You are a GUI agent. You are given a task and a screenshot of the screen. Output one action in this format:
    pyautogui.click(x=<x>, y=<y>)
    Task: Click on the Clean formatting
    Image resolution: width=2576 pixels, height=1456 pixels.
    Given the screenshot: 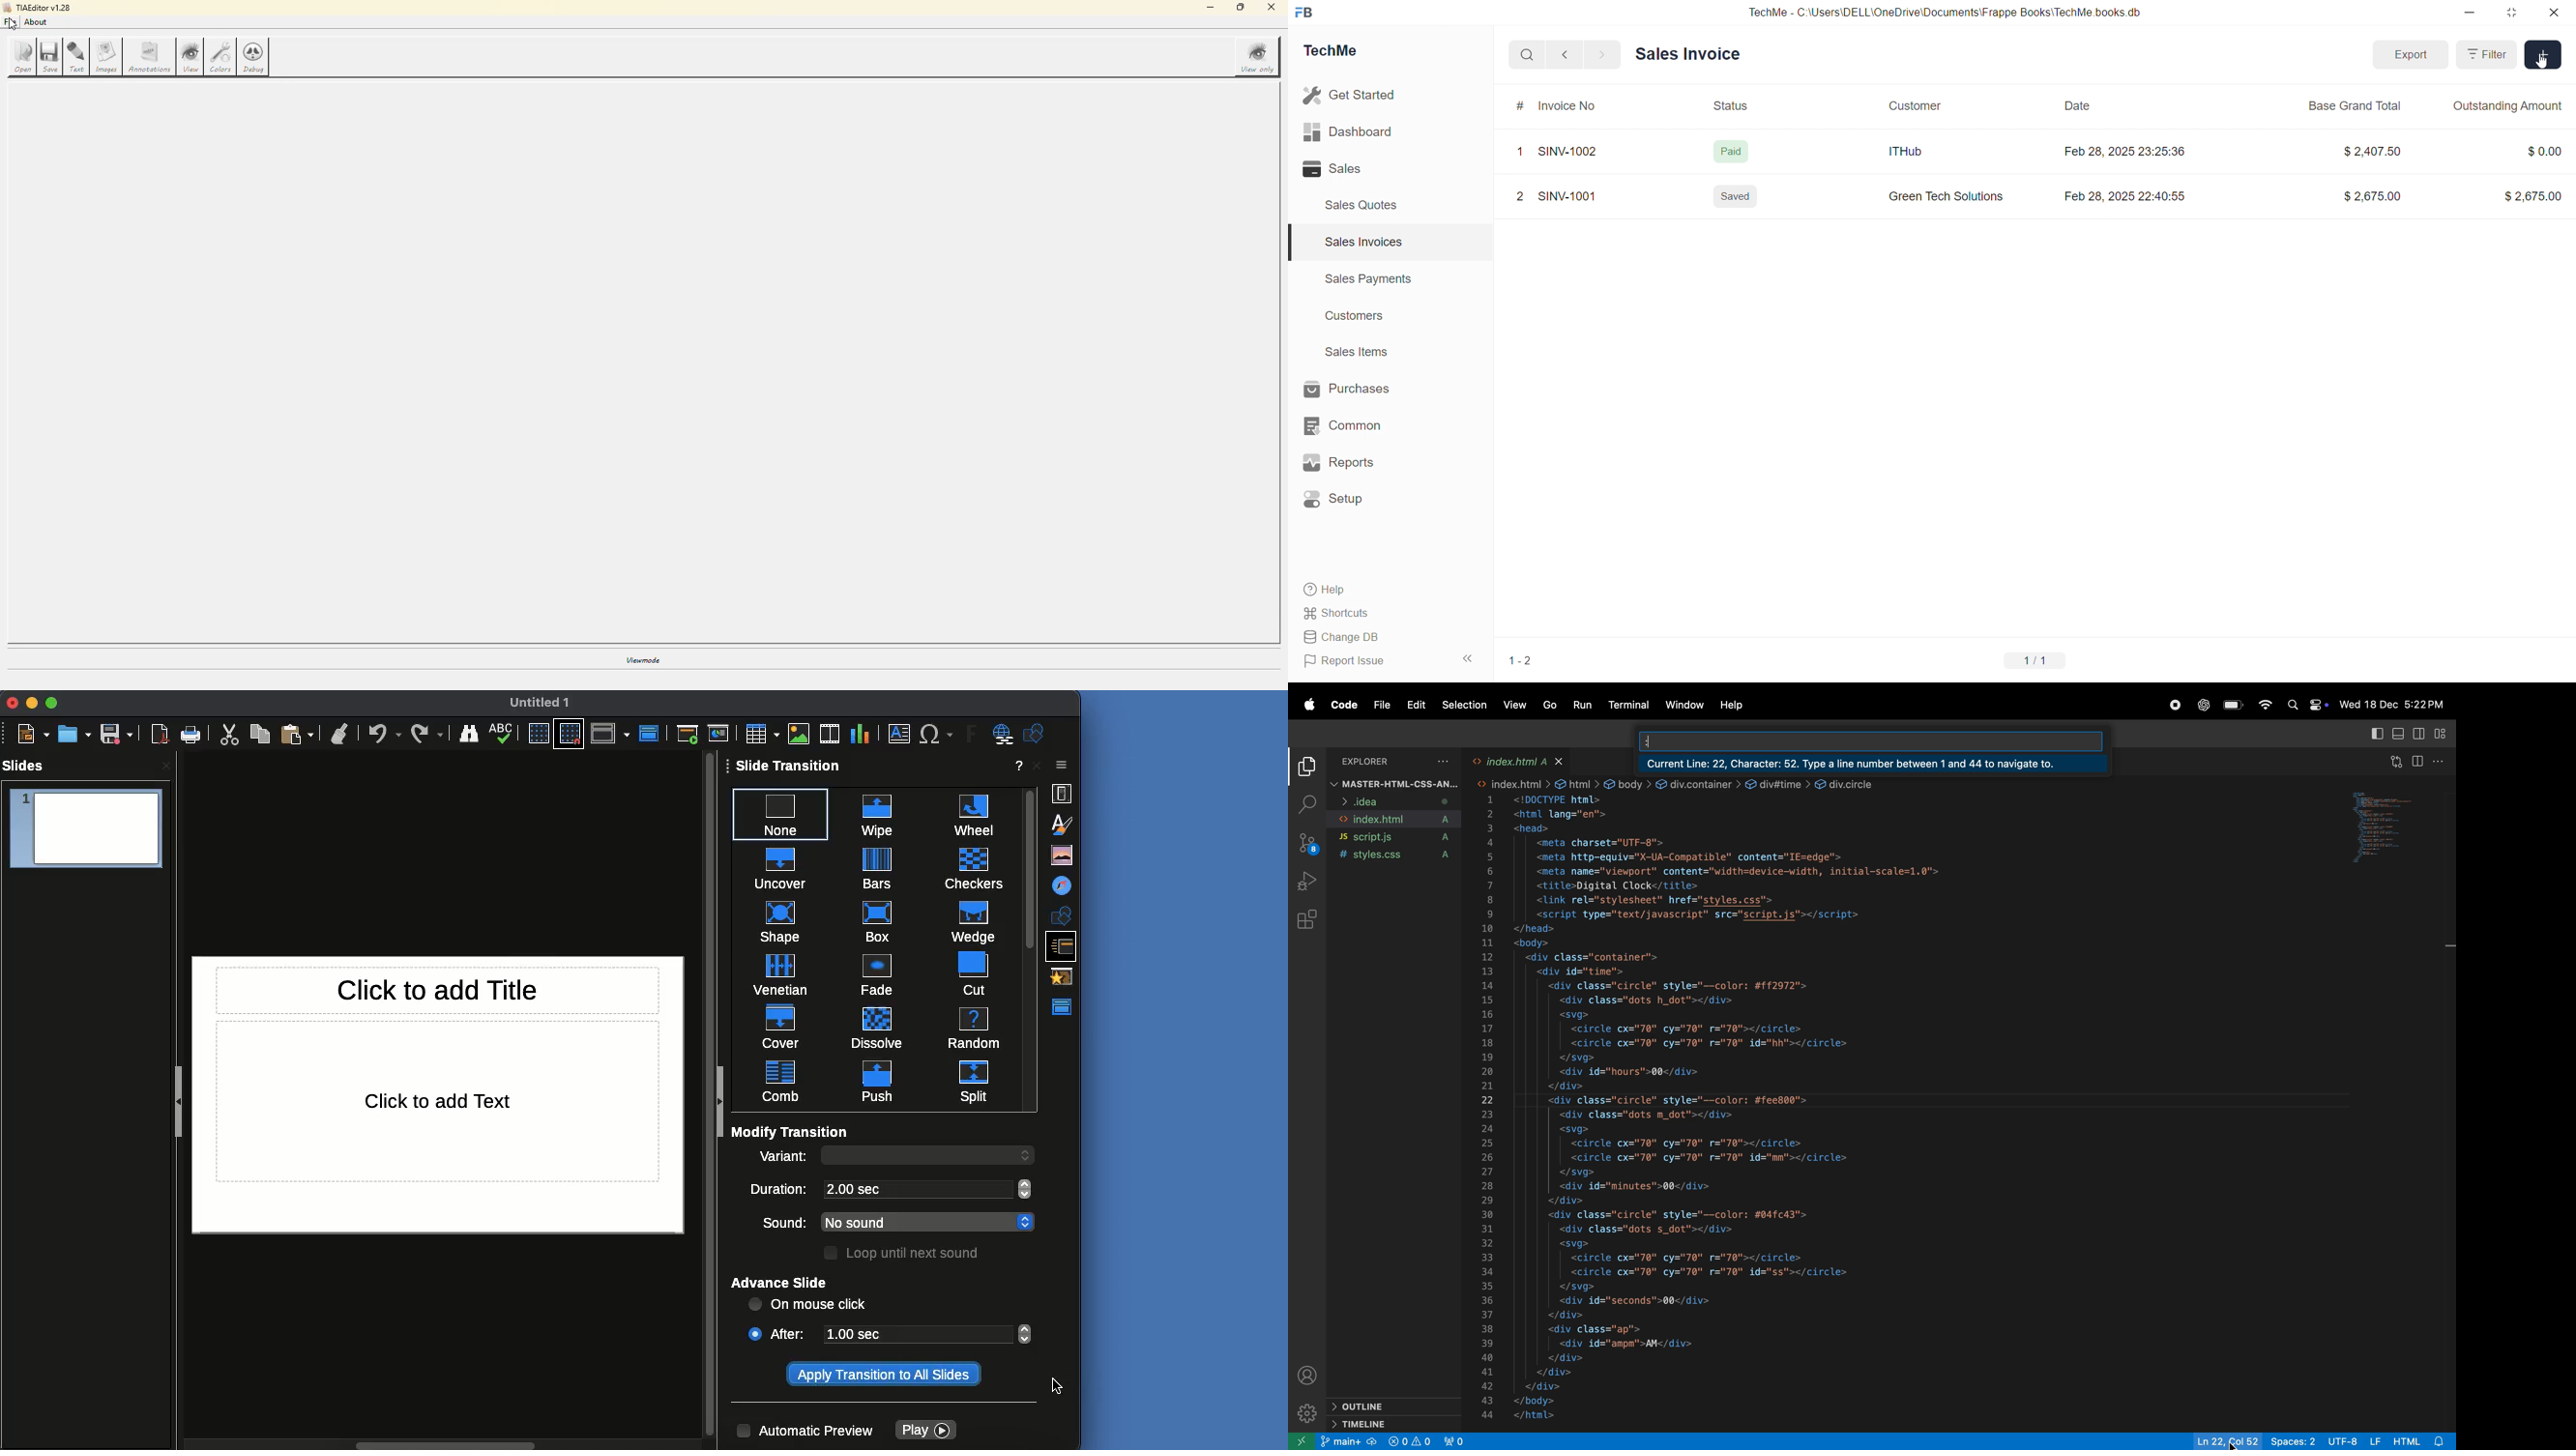 What is the action you would take?
    pyautogui.click(x=342, y=733)
    